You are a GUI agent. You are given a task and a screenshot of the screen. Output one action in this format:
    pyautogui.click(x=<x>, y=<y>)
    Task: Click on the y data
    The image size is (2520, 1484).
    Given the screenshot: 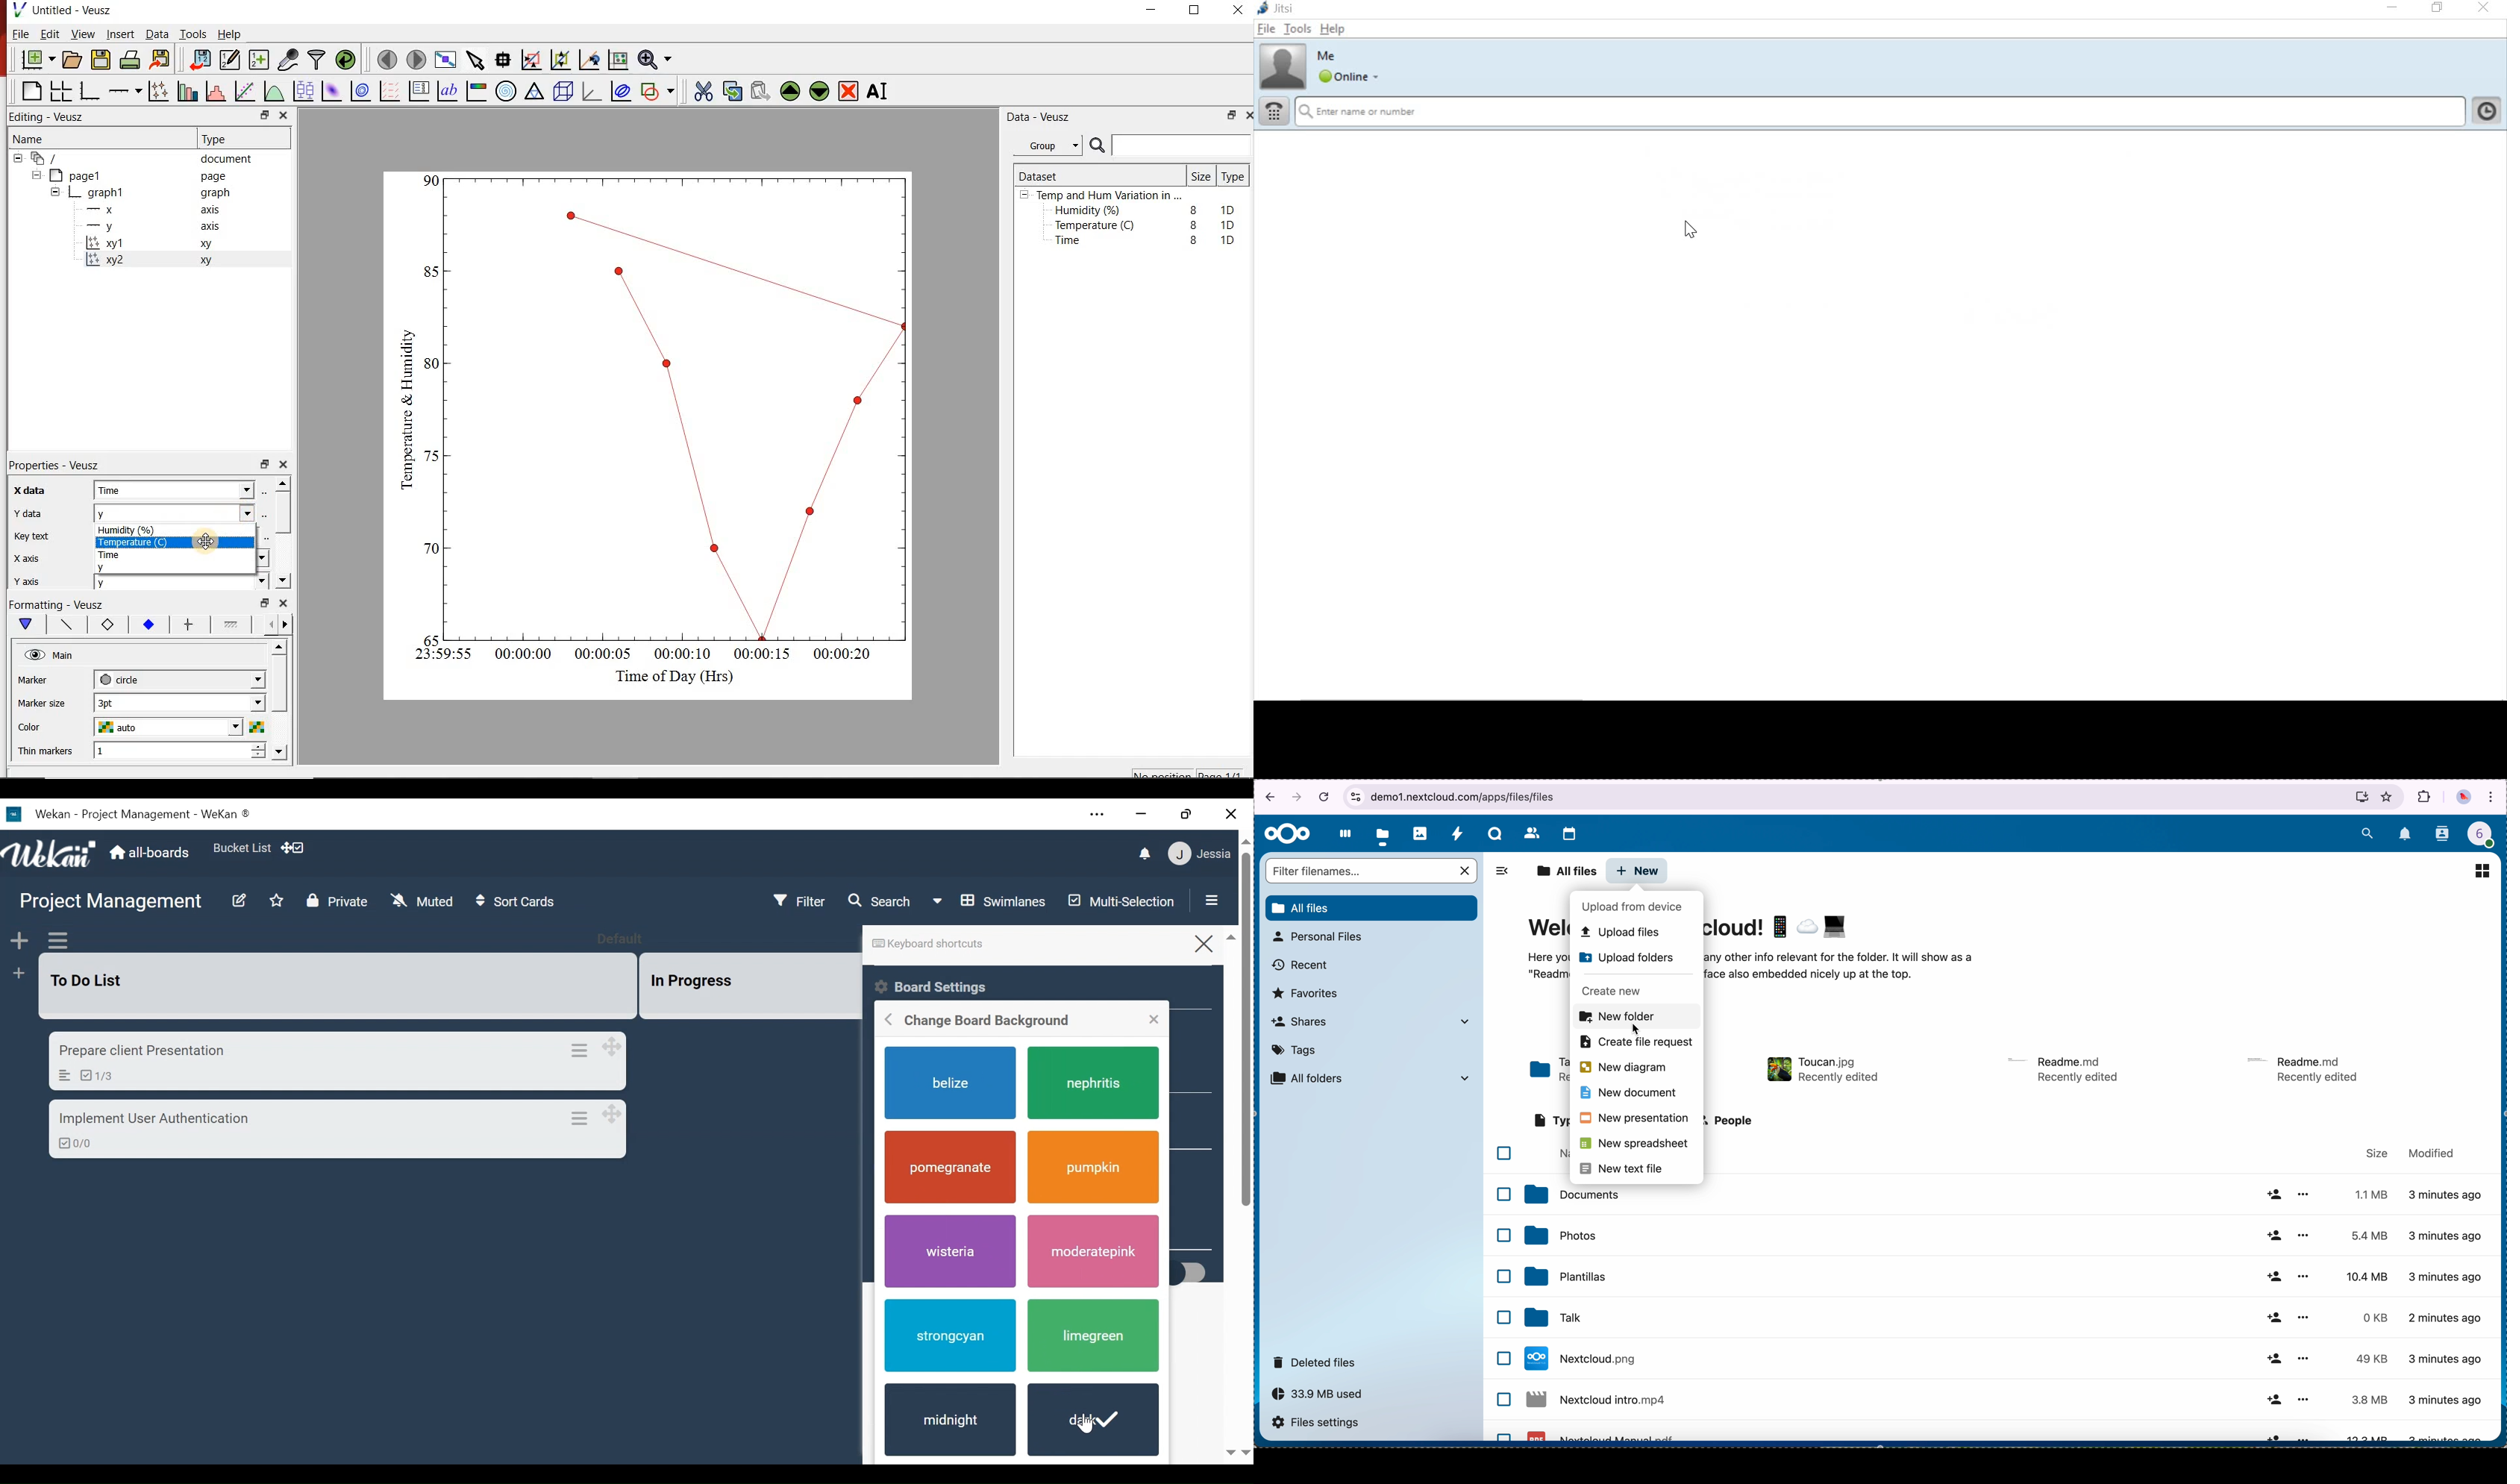 What is the action you would take?
    pyautogui.click(x=33, y=511)
    